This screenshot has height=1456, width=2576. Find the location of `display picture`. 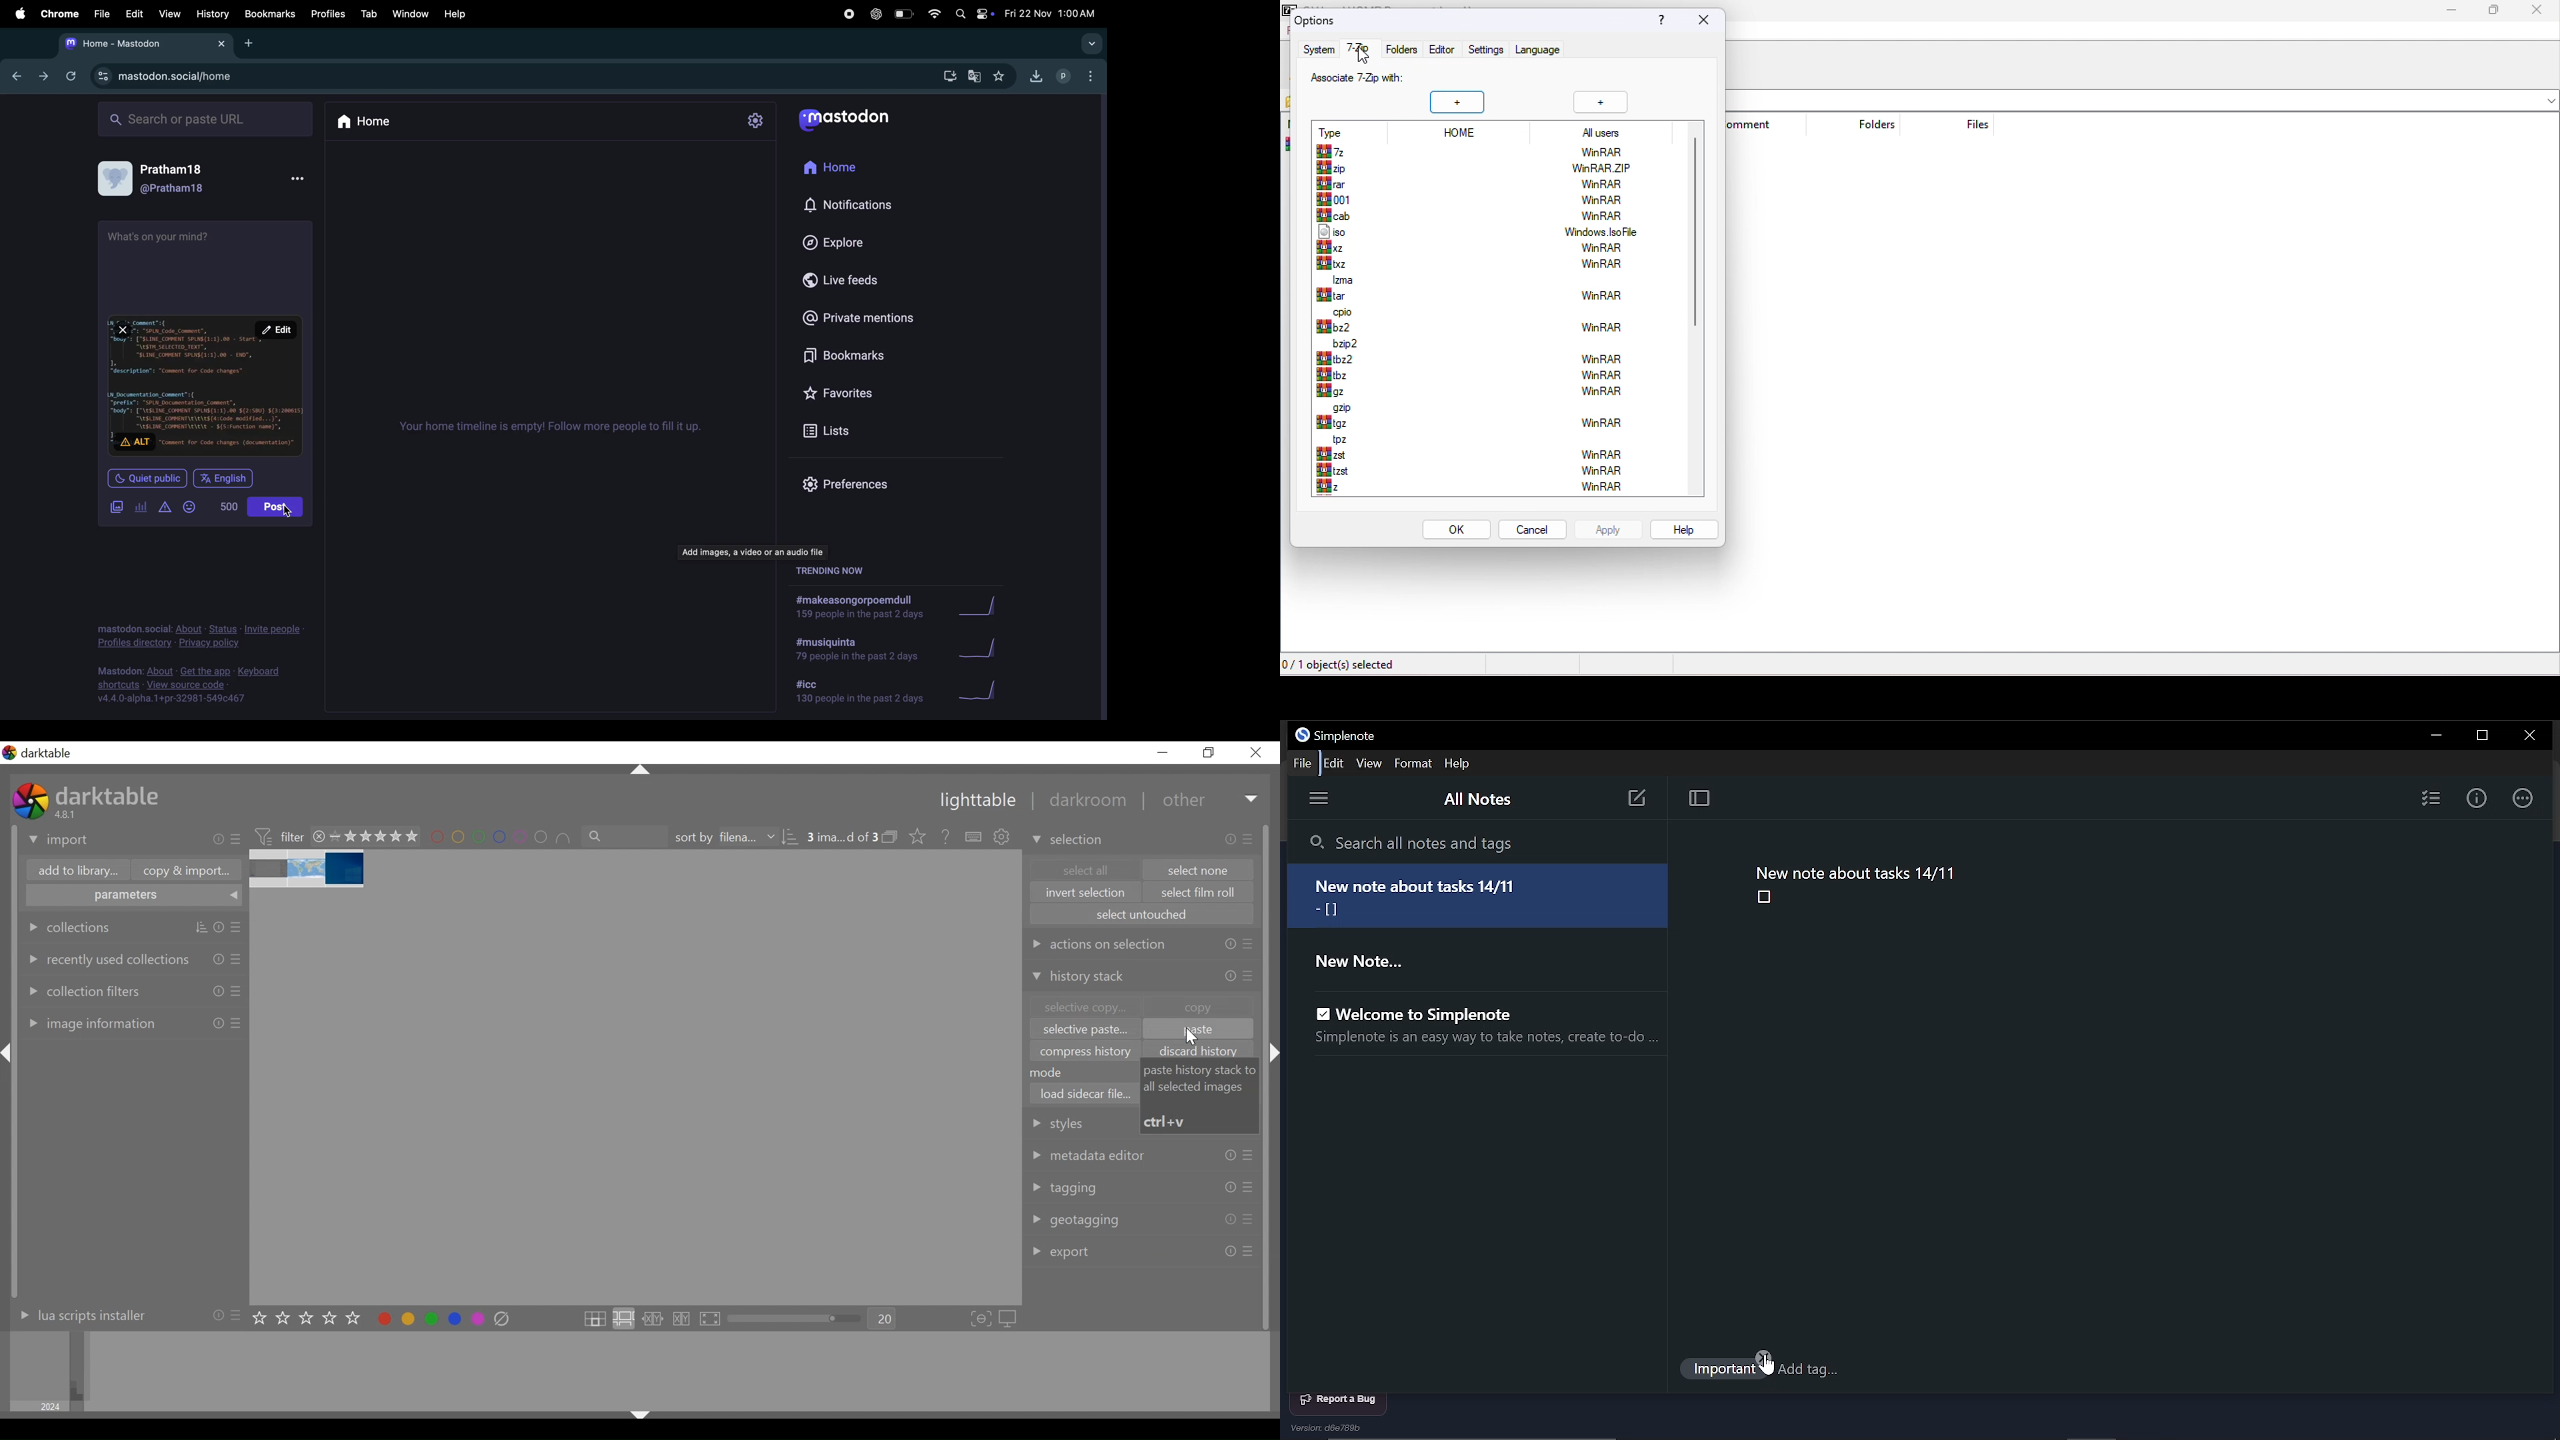

display picture is located at coordinates (115, 178).